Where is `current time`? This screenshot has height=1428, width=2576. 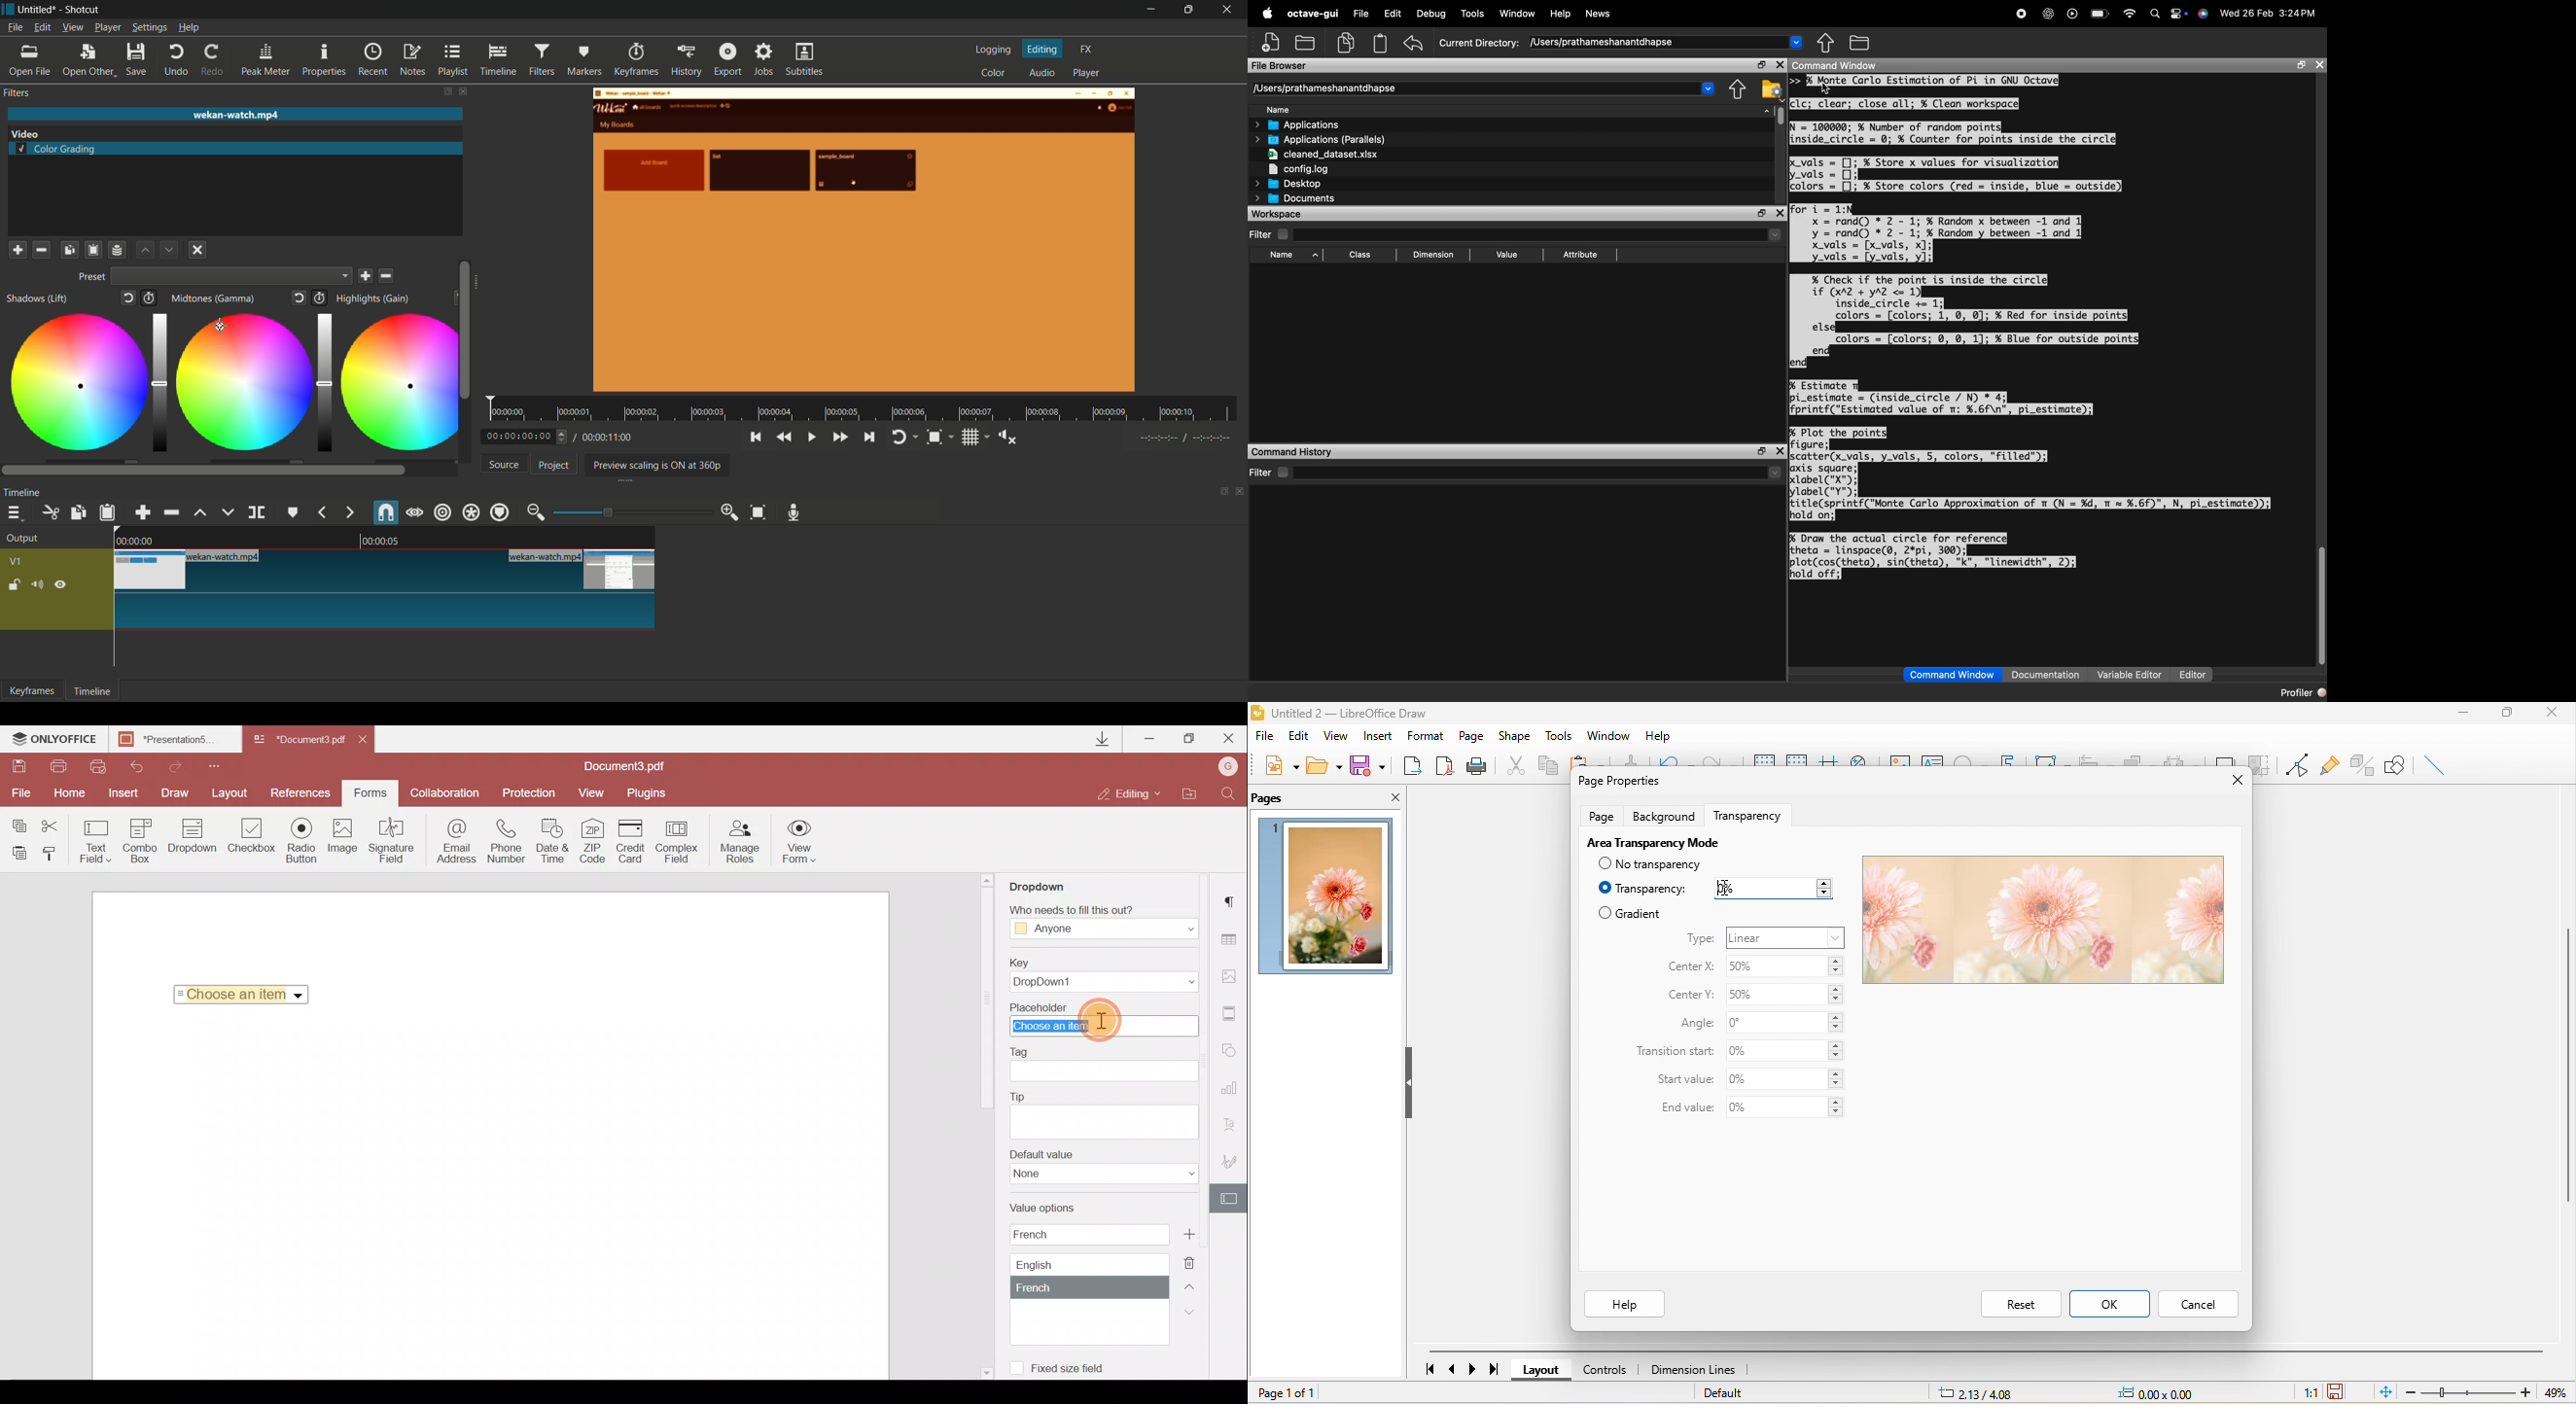
current time is located at coordinates (528, 436).